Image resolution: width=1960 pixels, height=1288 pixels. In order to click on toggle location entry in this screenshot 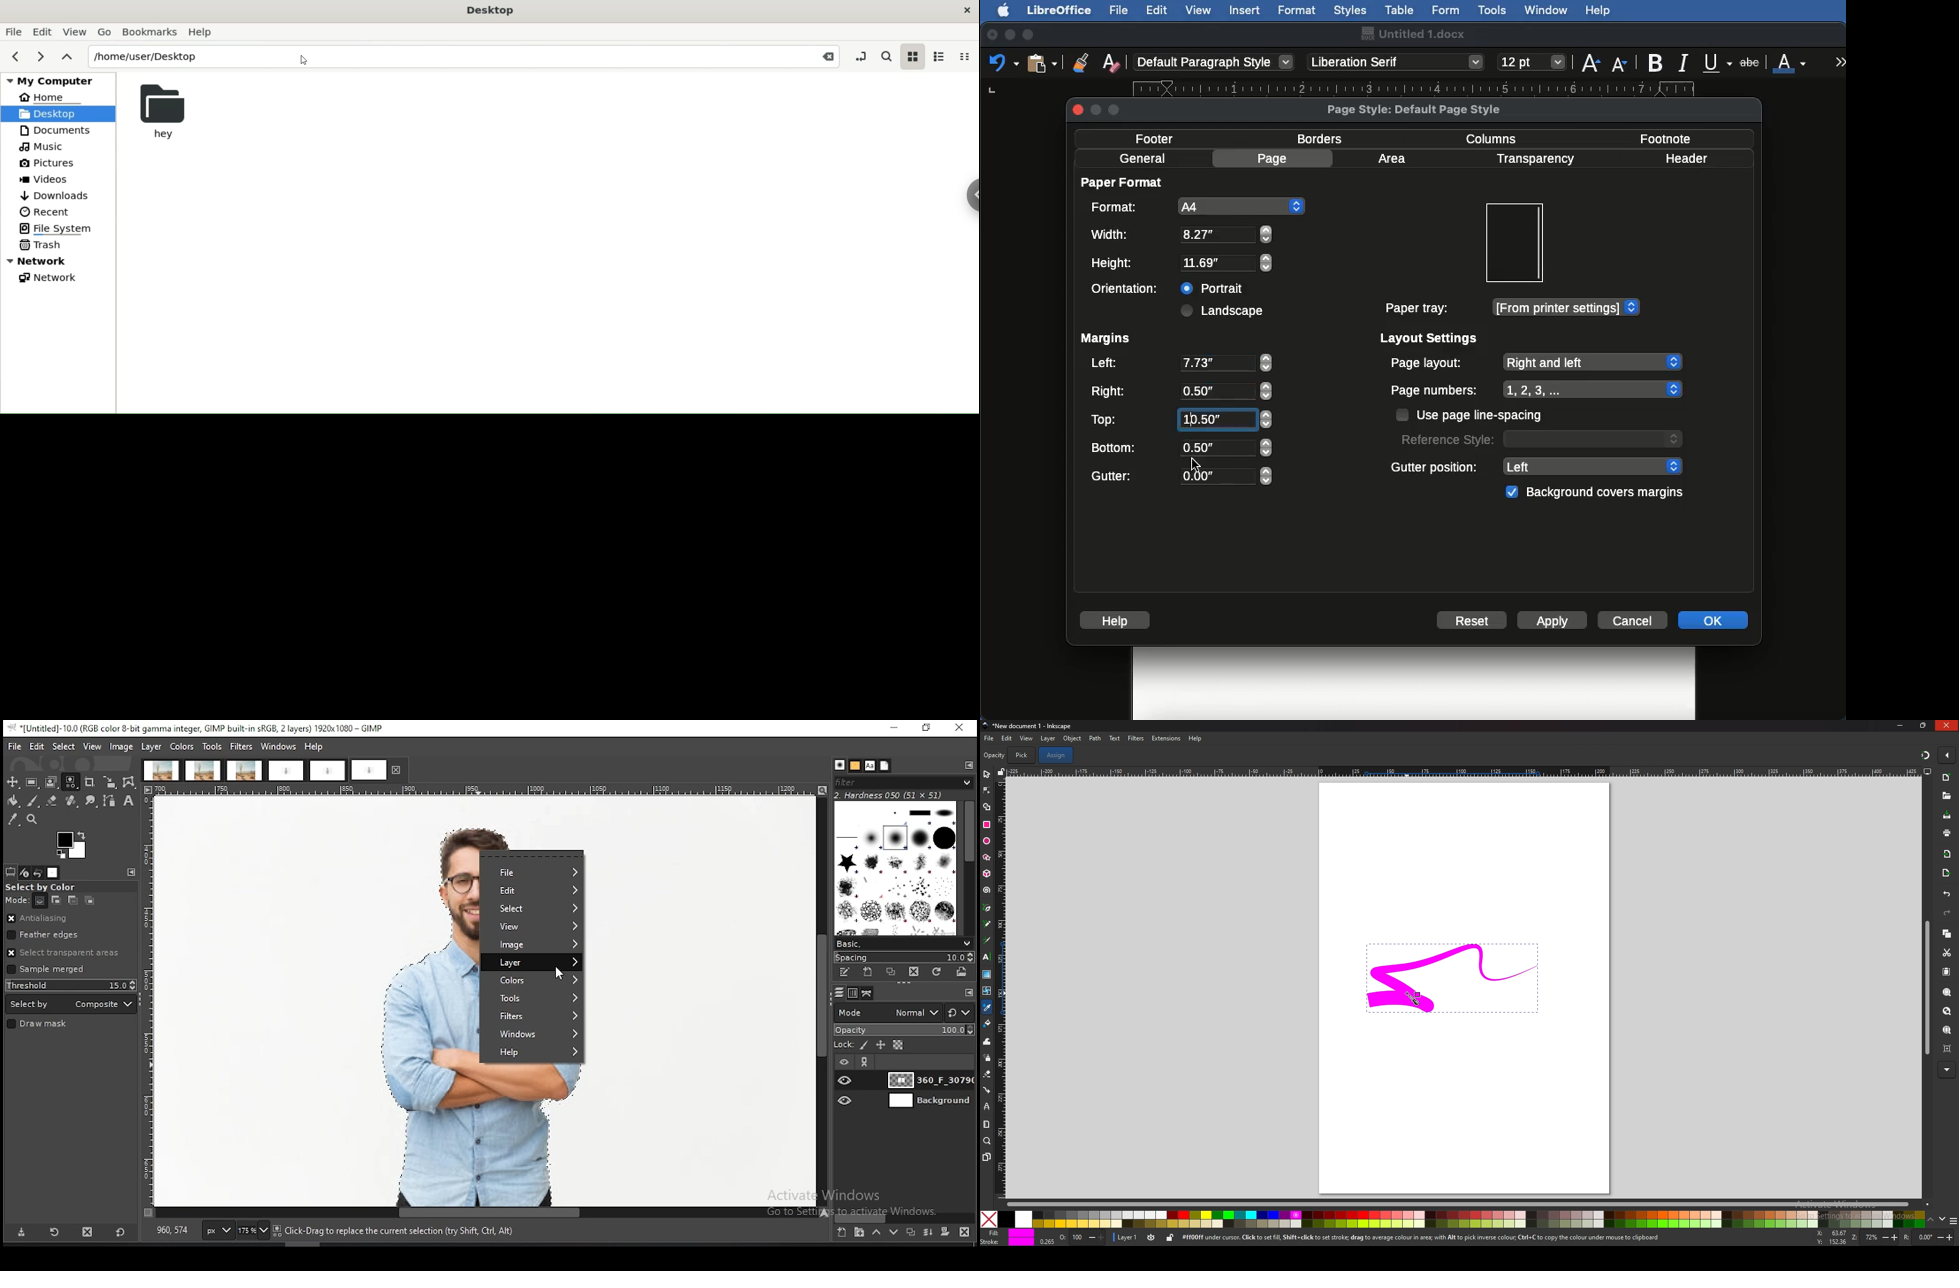, I will do `click(860, 56)`.